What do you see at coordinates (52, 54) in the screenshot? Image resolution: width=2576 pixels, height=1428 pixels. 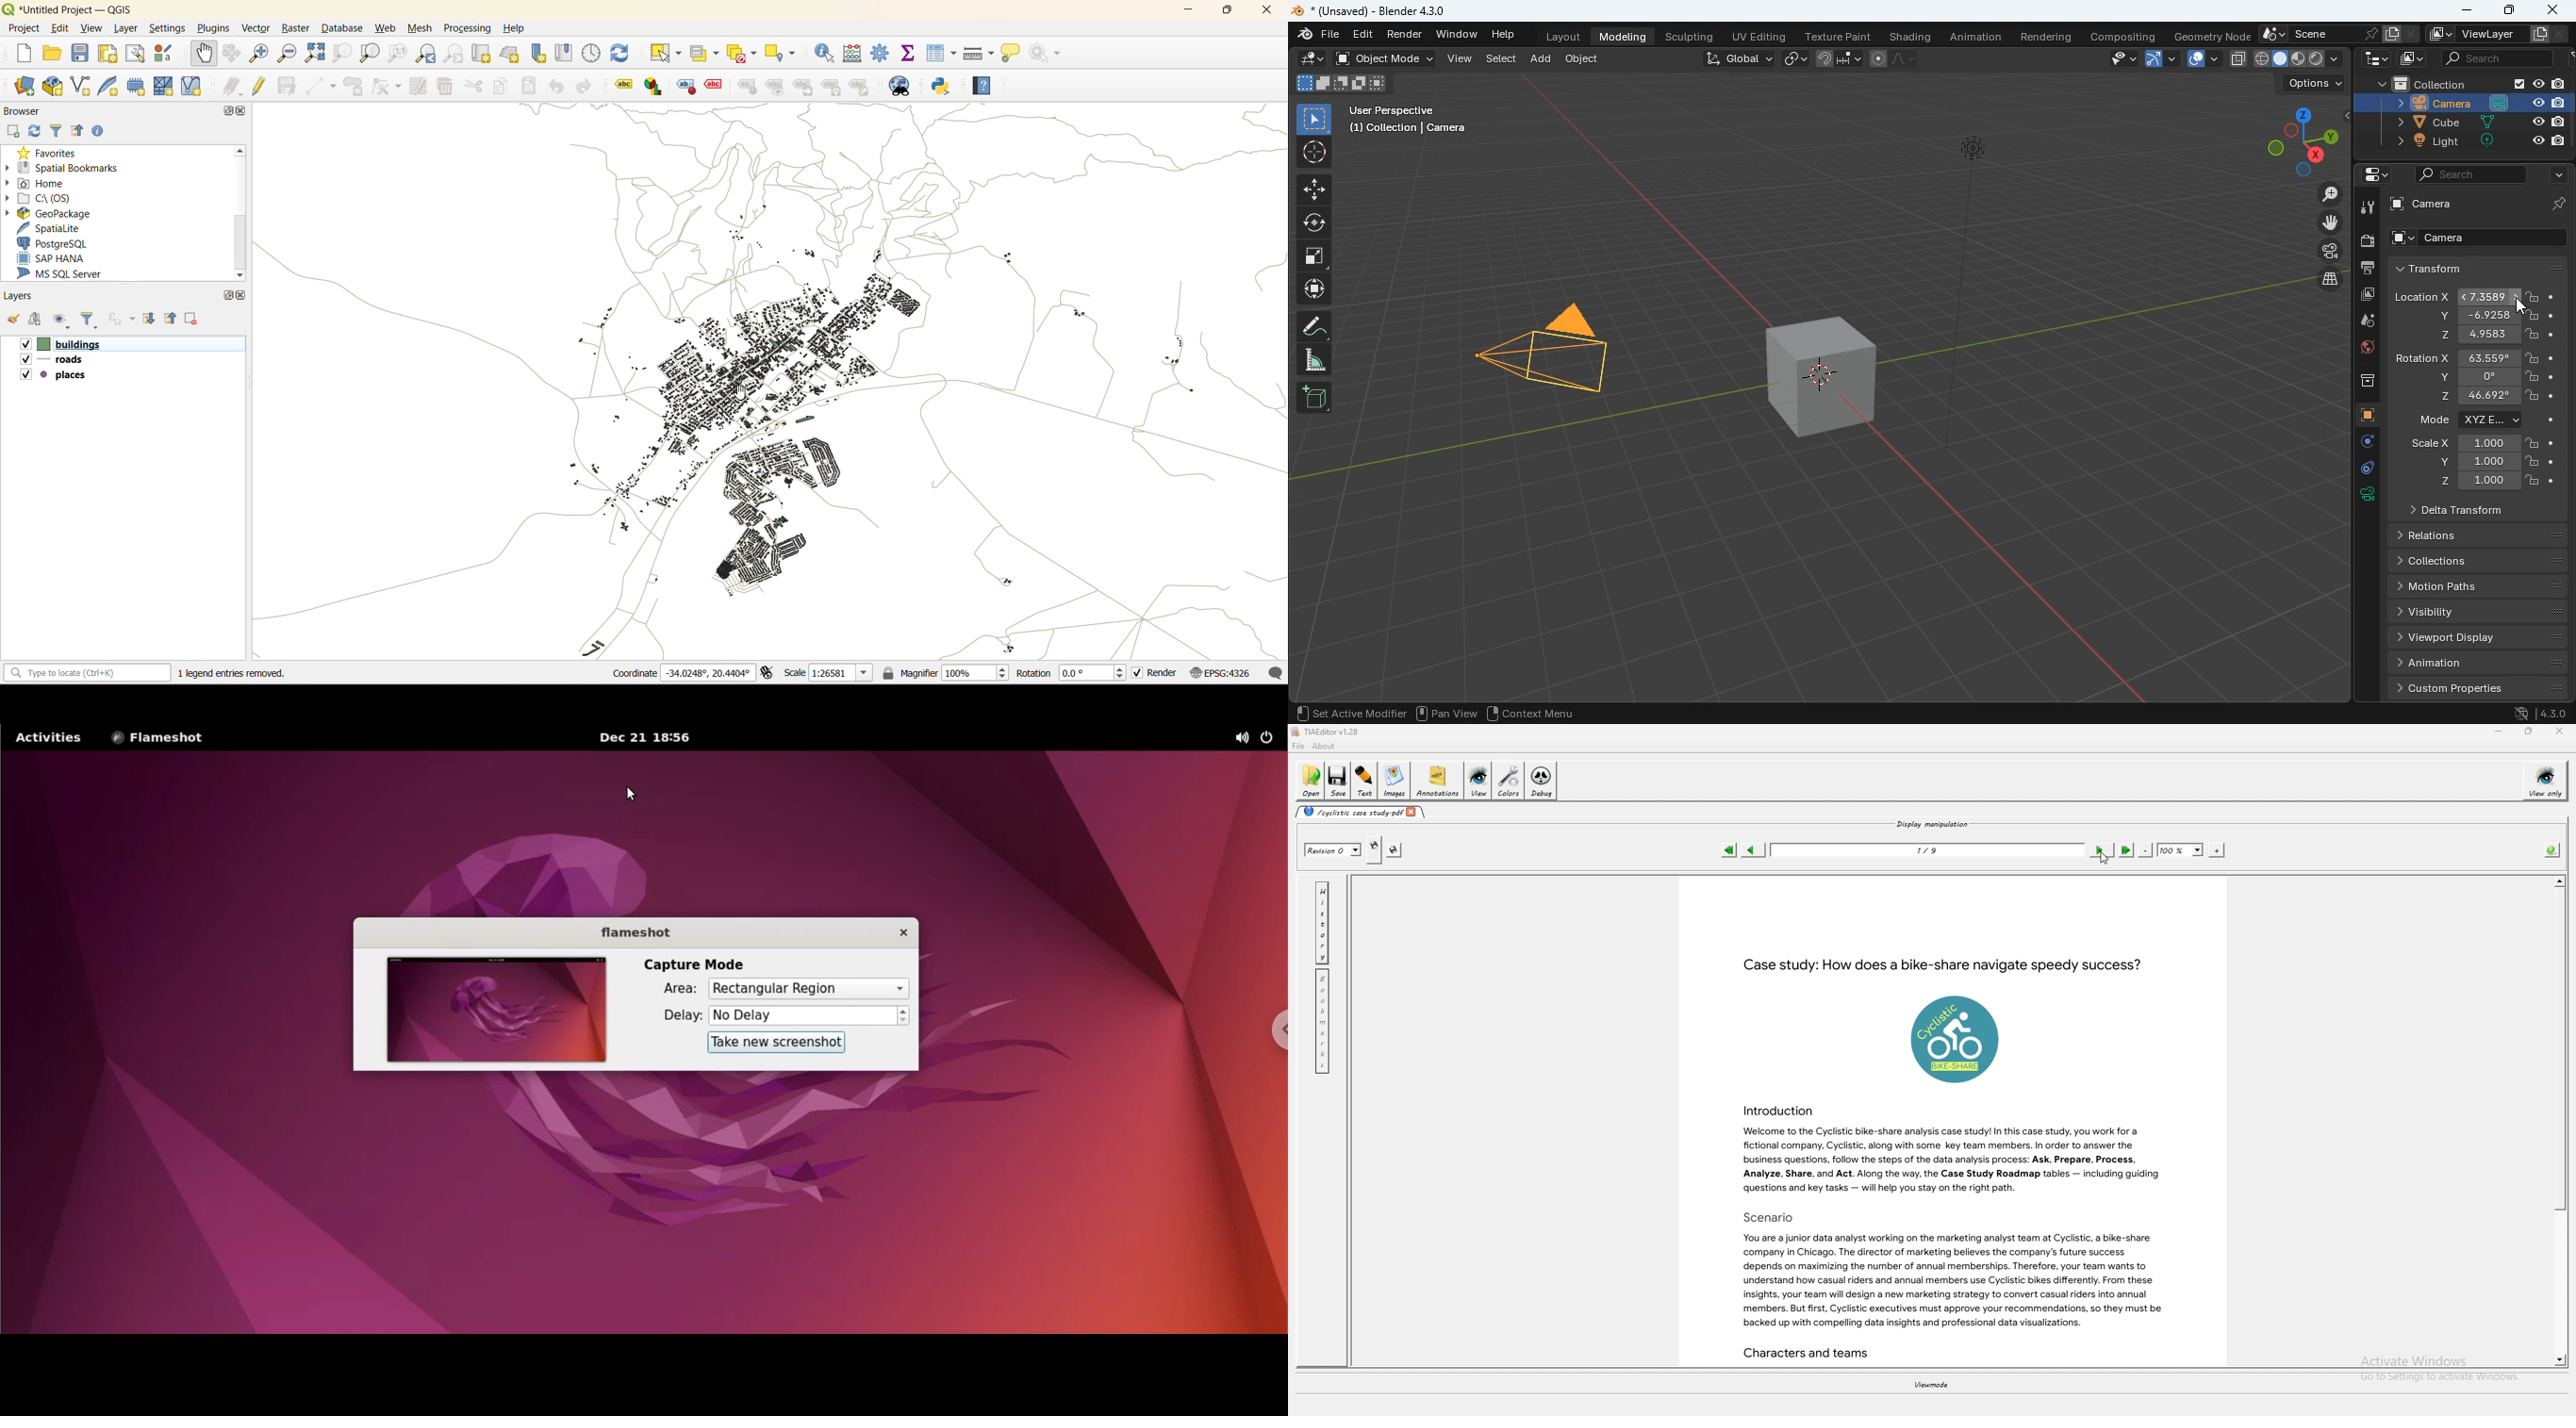 I see `open` at bounding box center [52, 54].